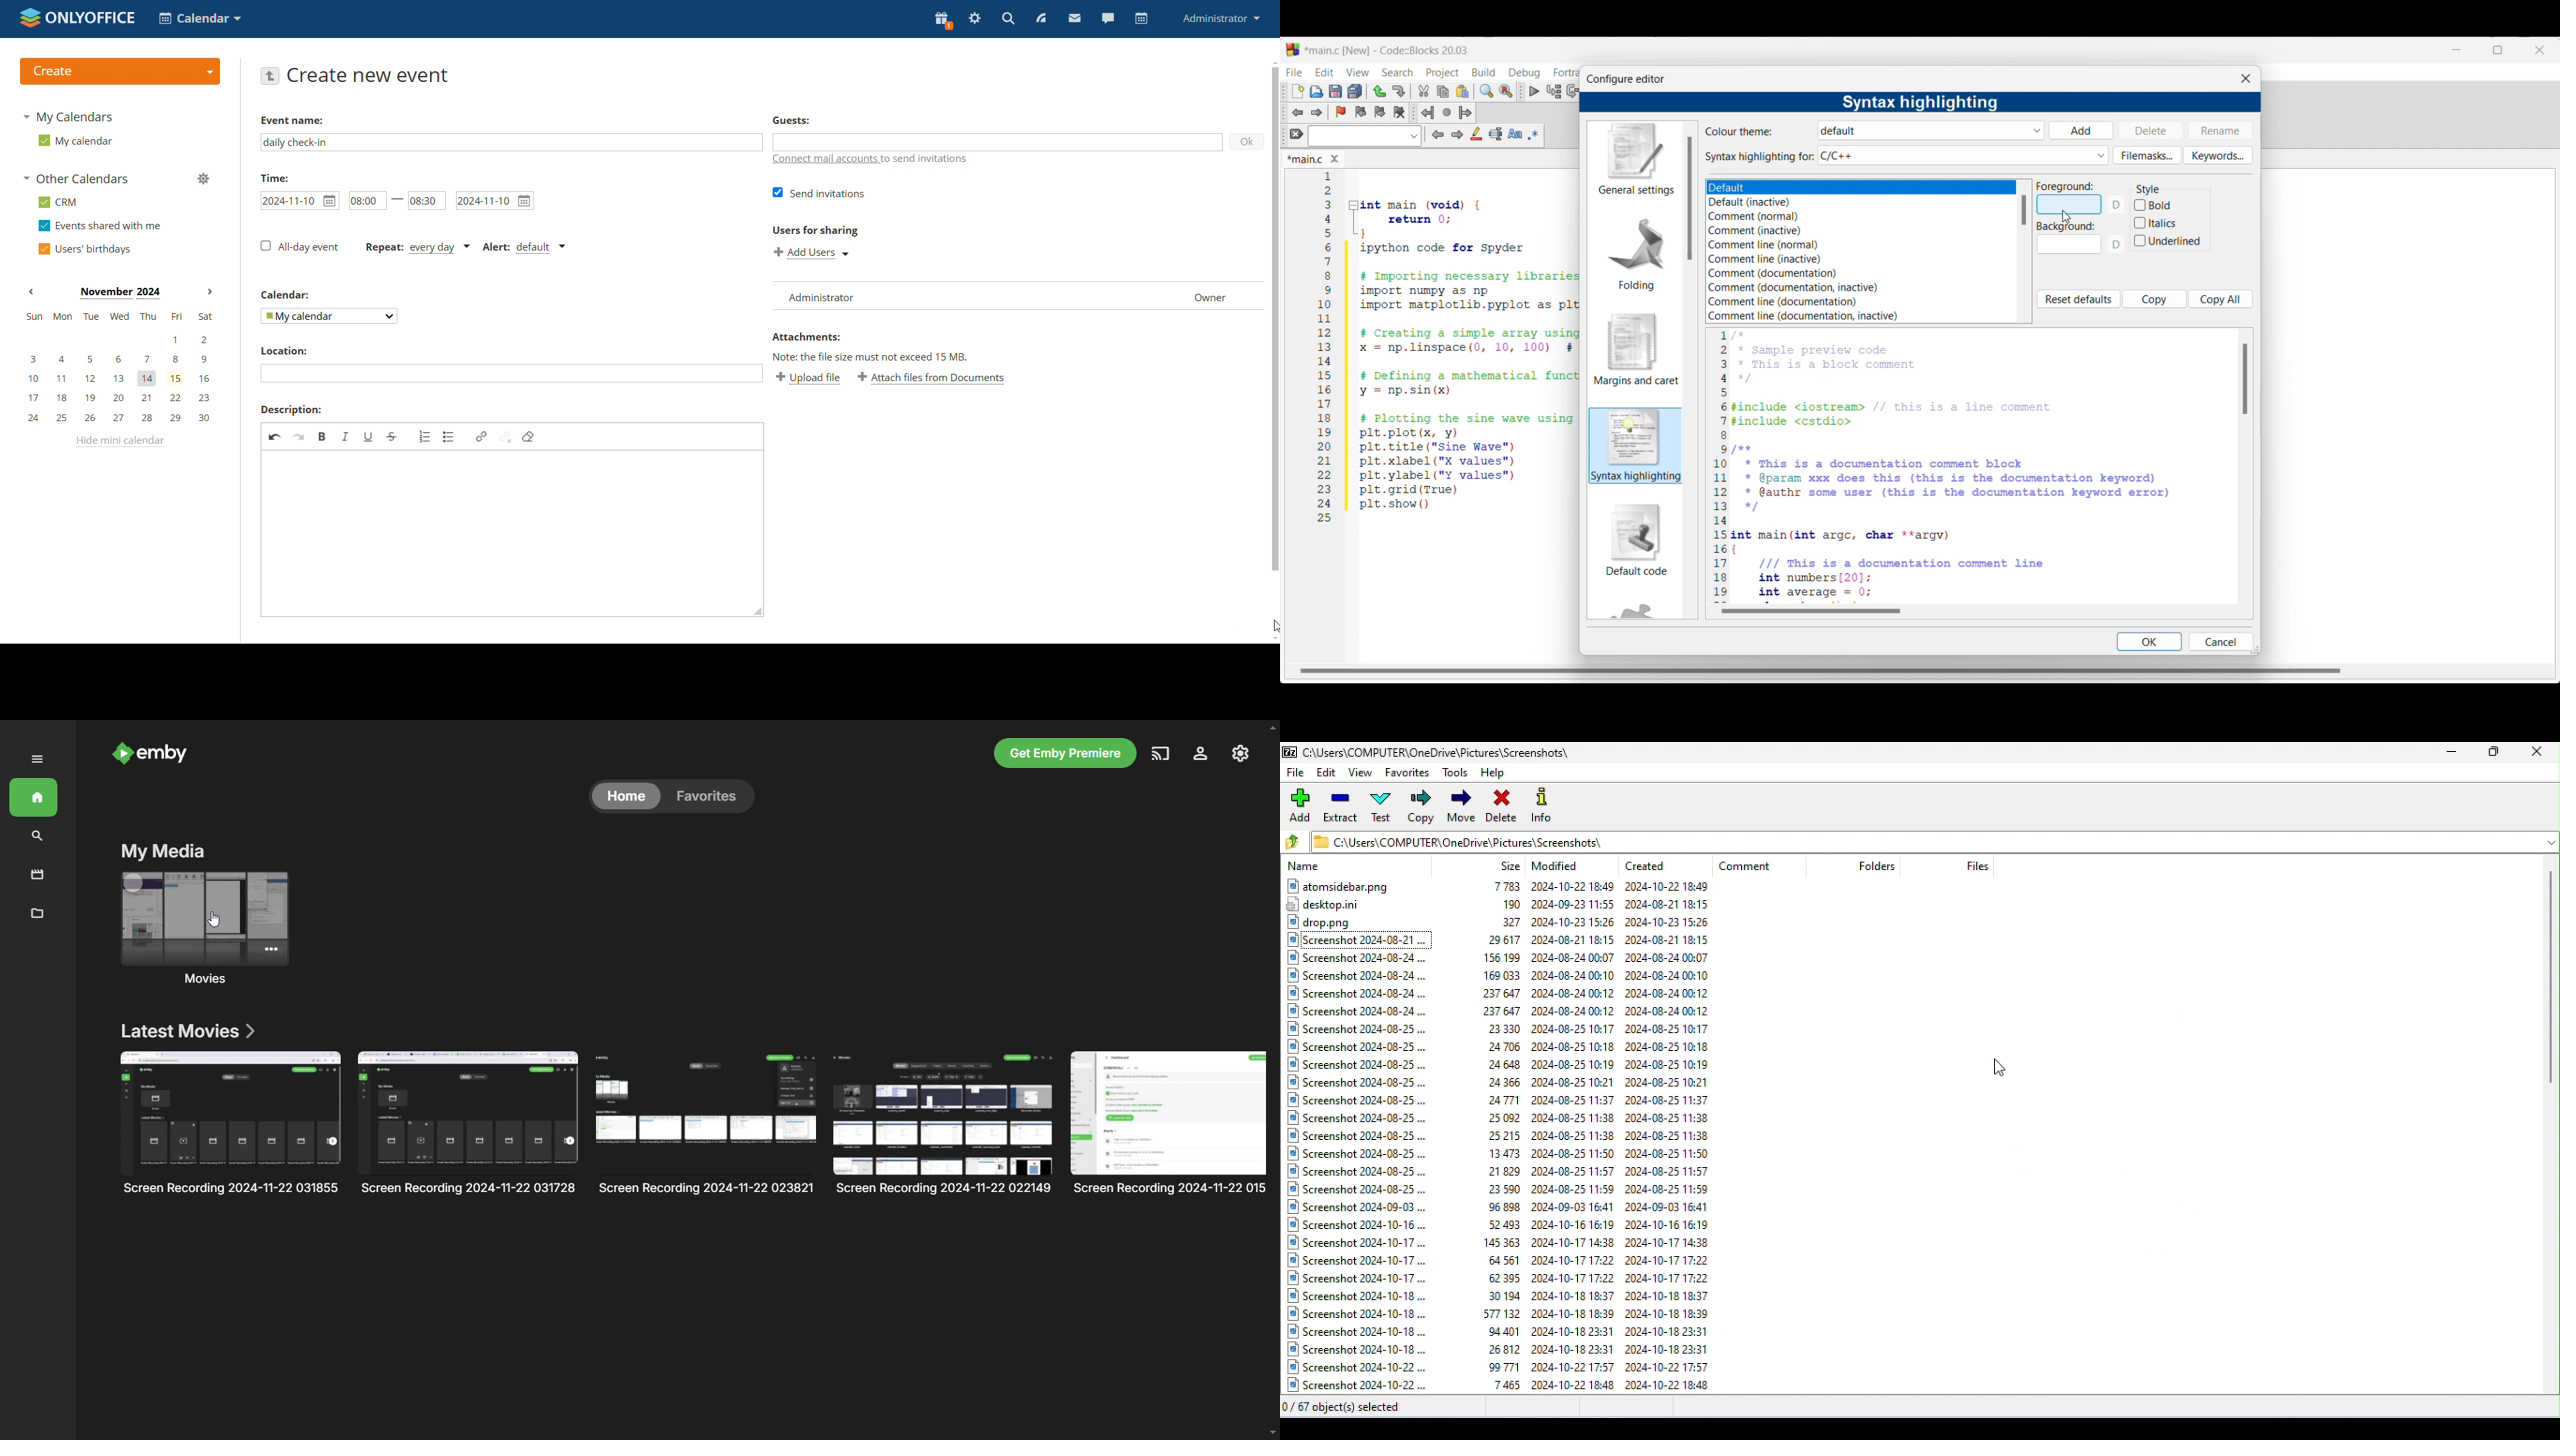 This screenshot has height=1456, width=2576. I want to click on movies, so click(205, 979).